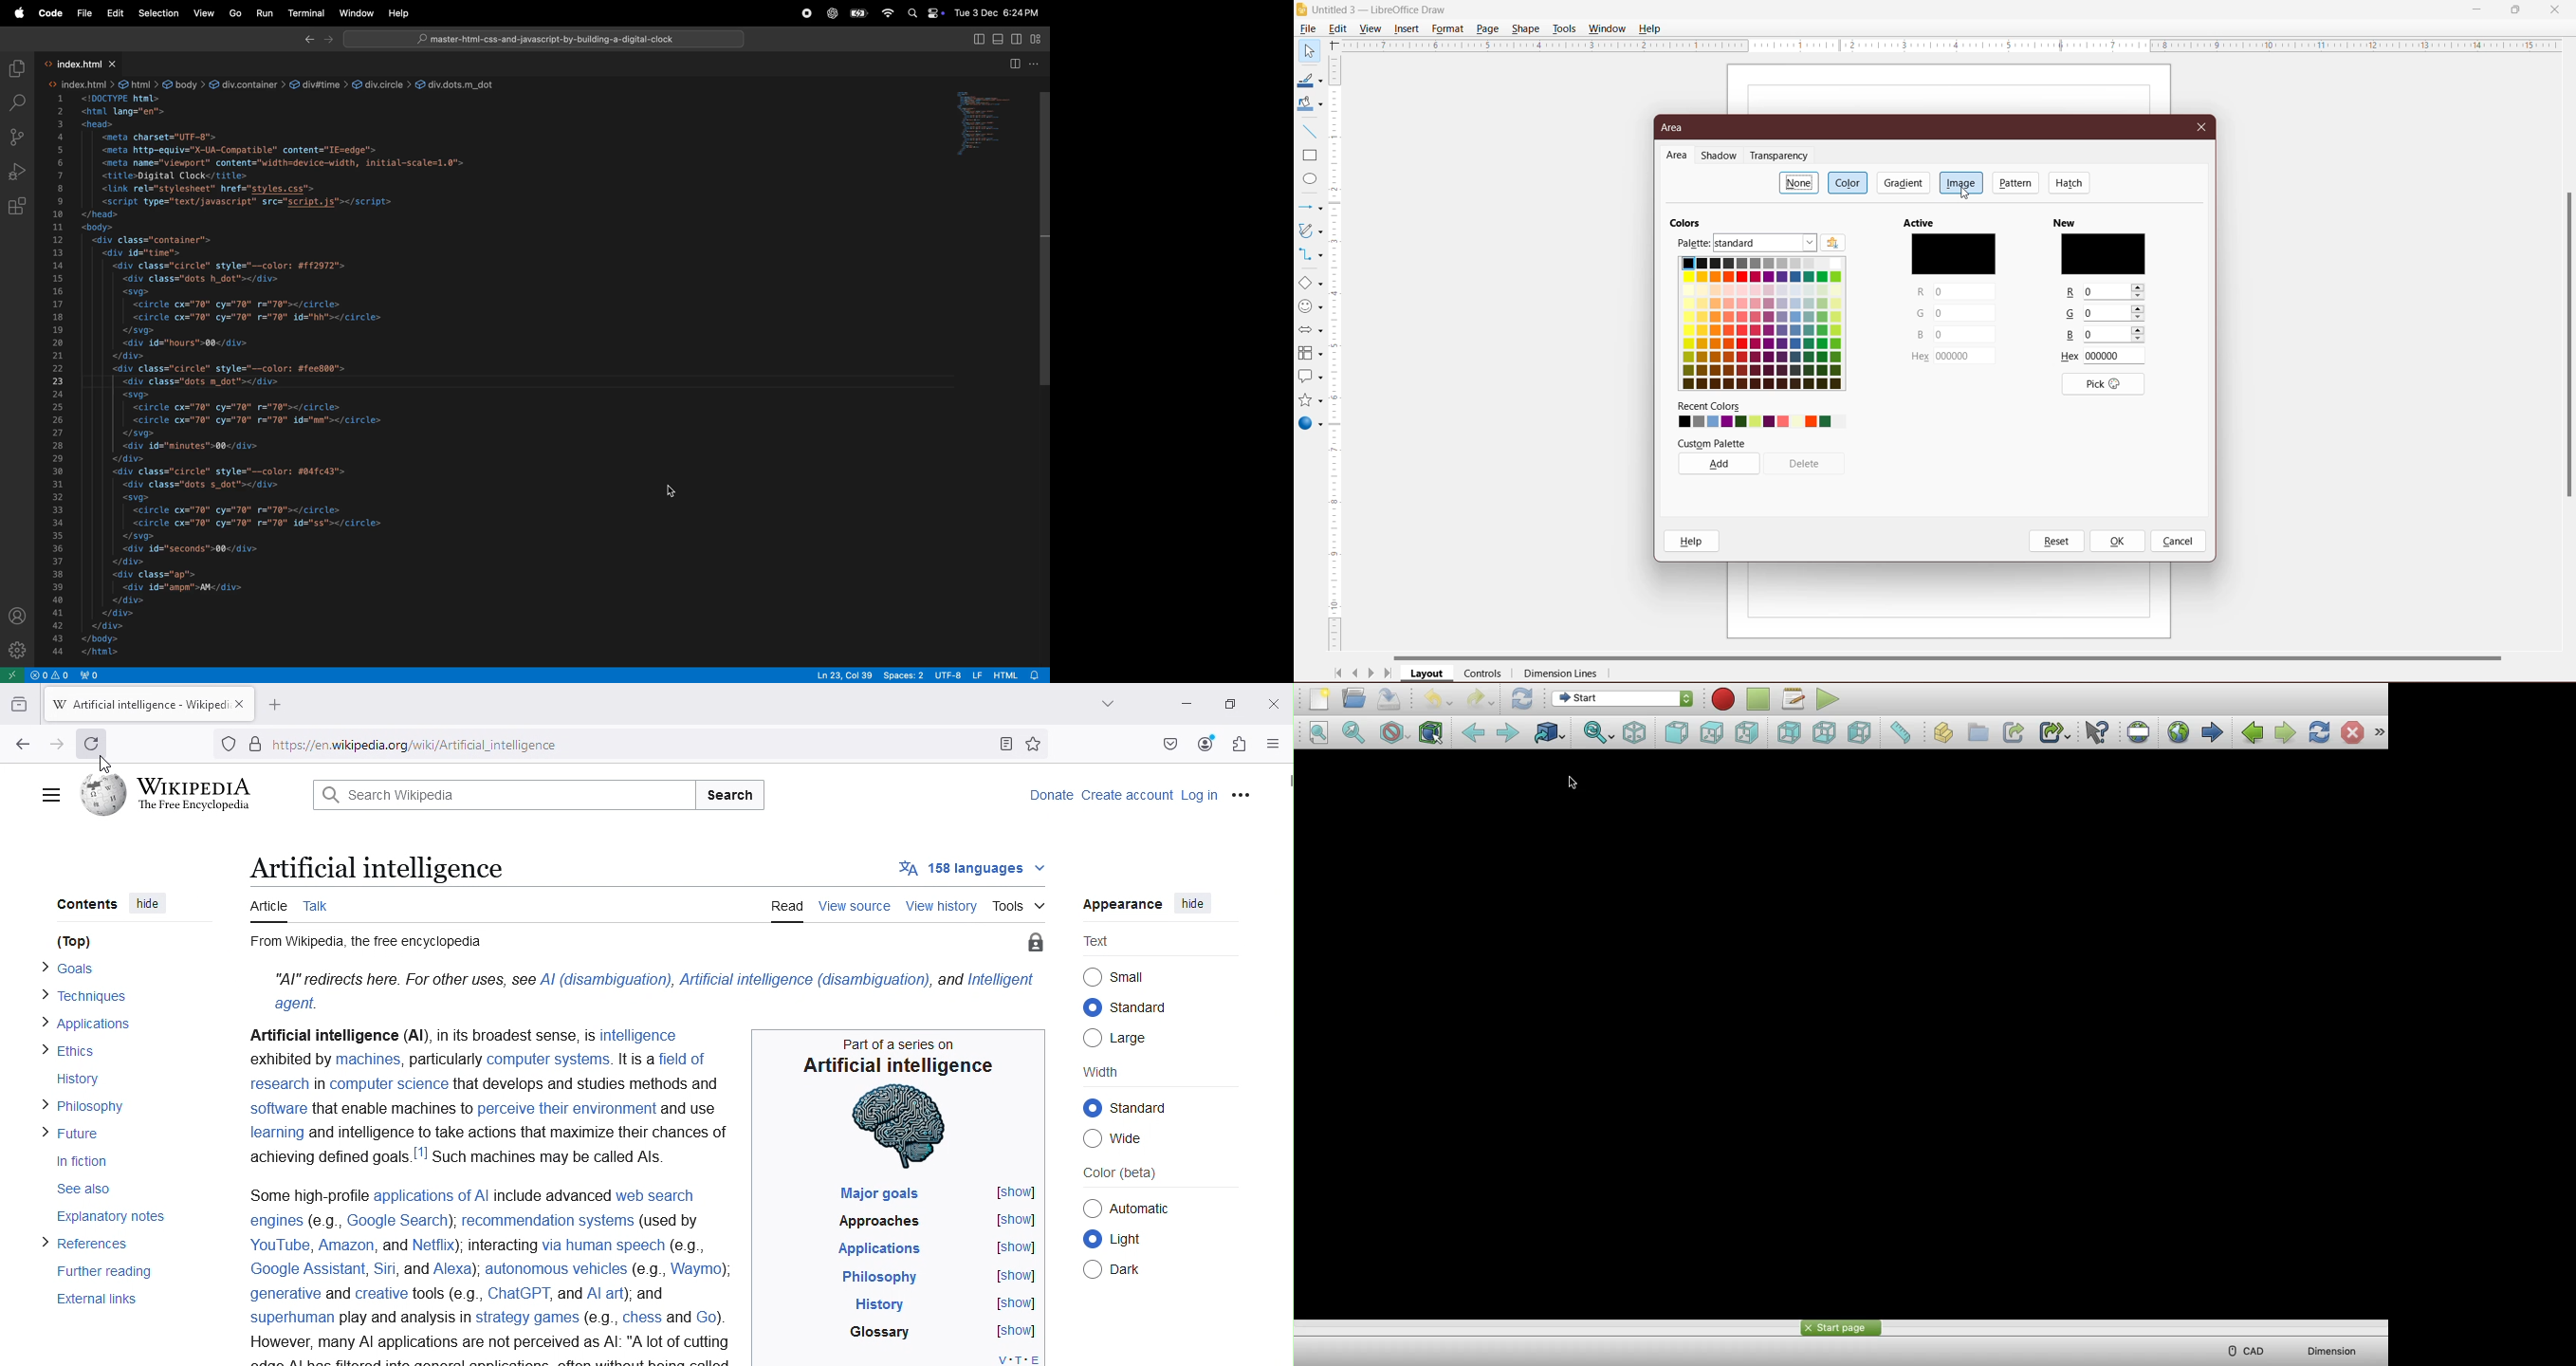 The image size is (2576, 1372). Describe the element at coordinates (1952, 45) in the screenshot. I see `Horizontal Ruler` at that location.